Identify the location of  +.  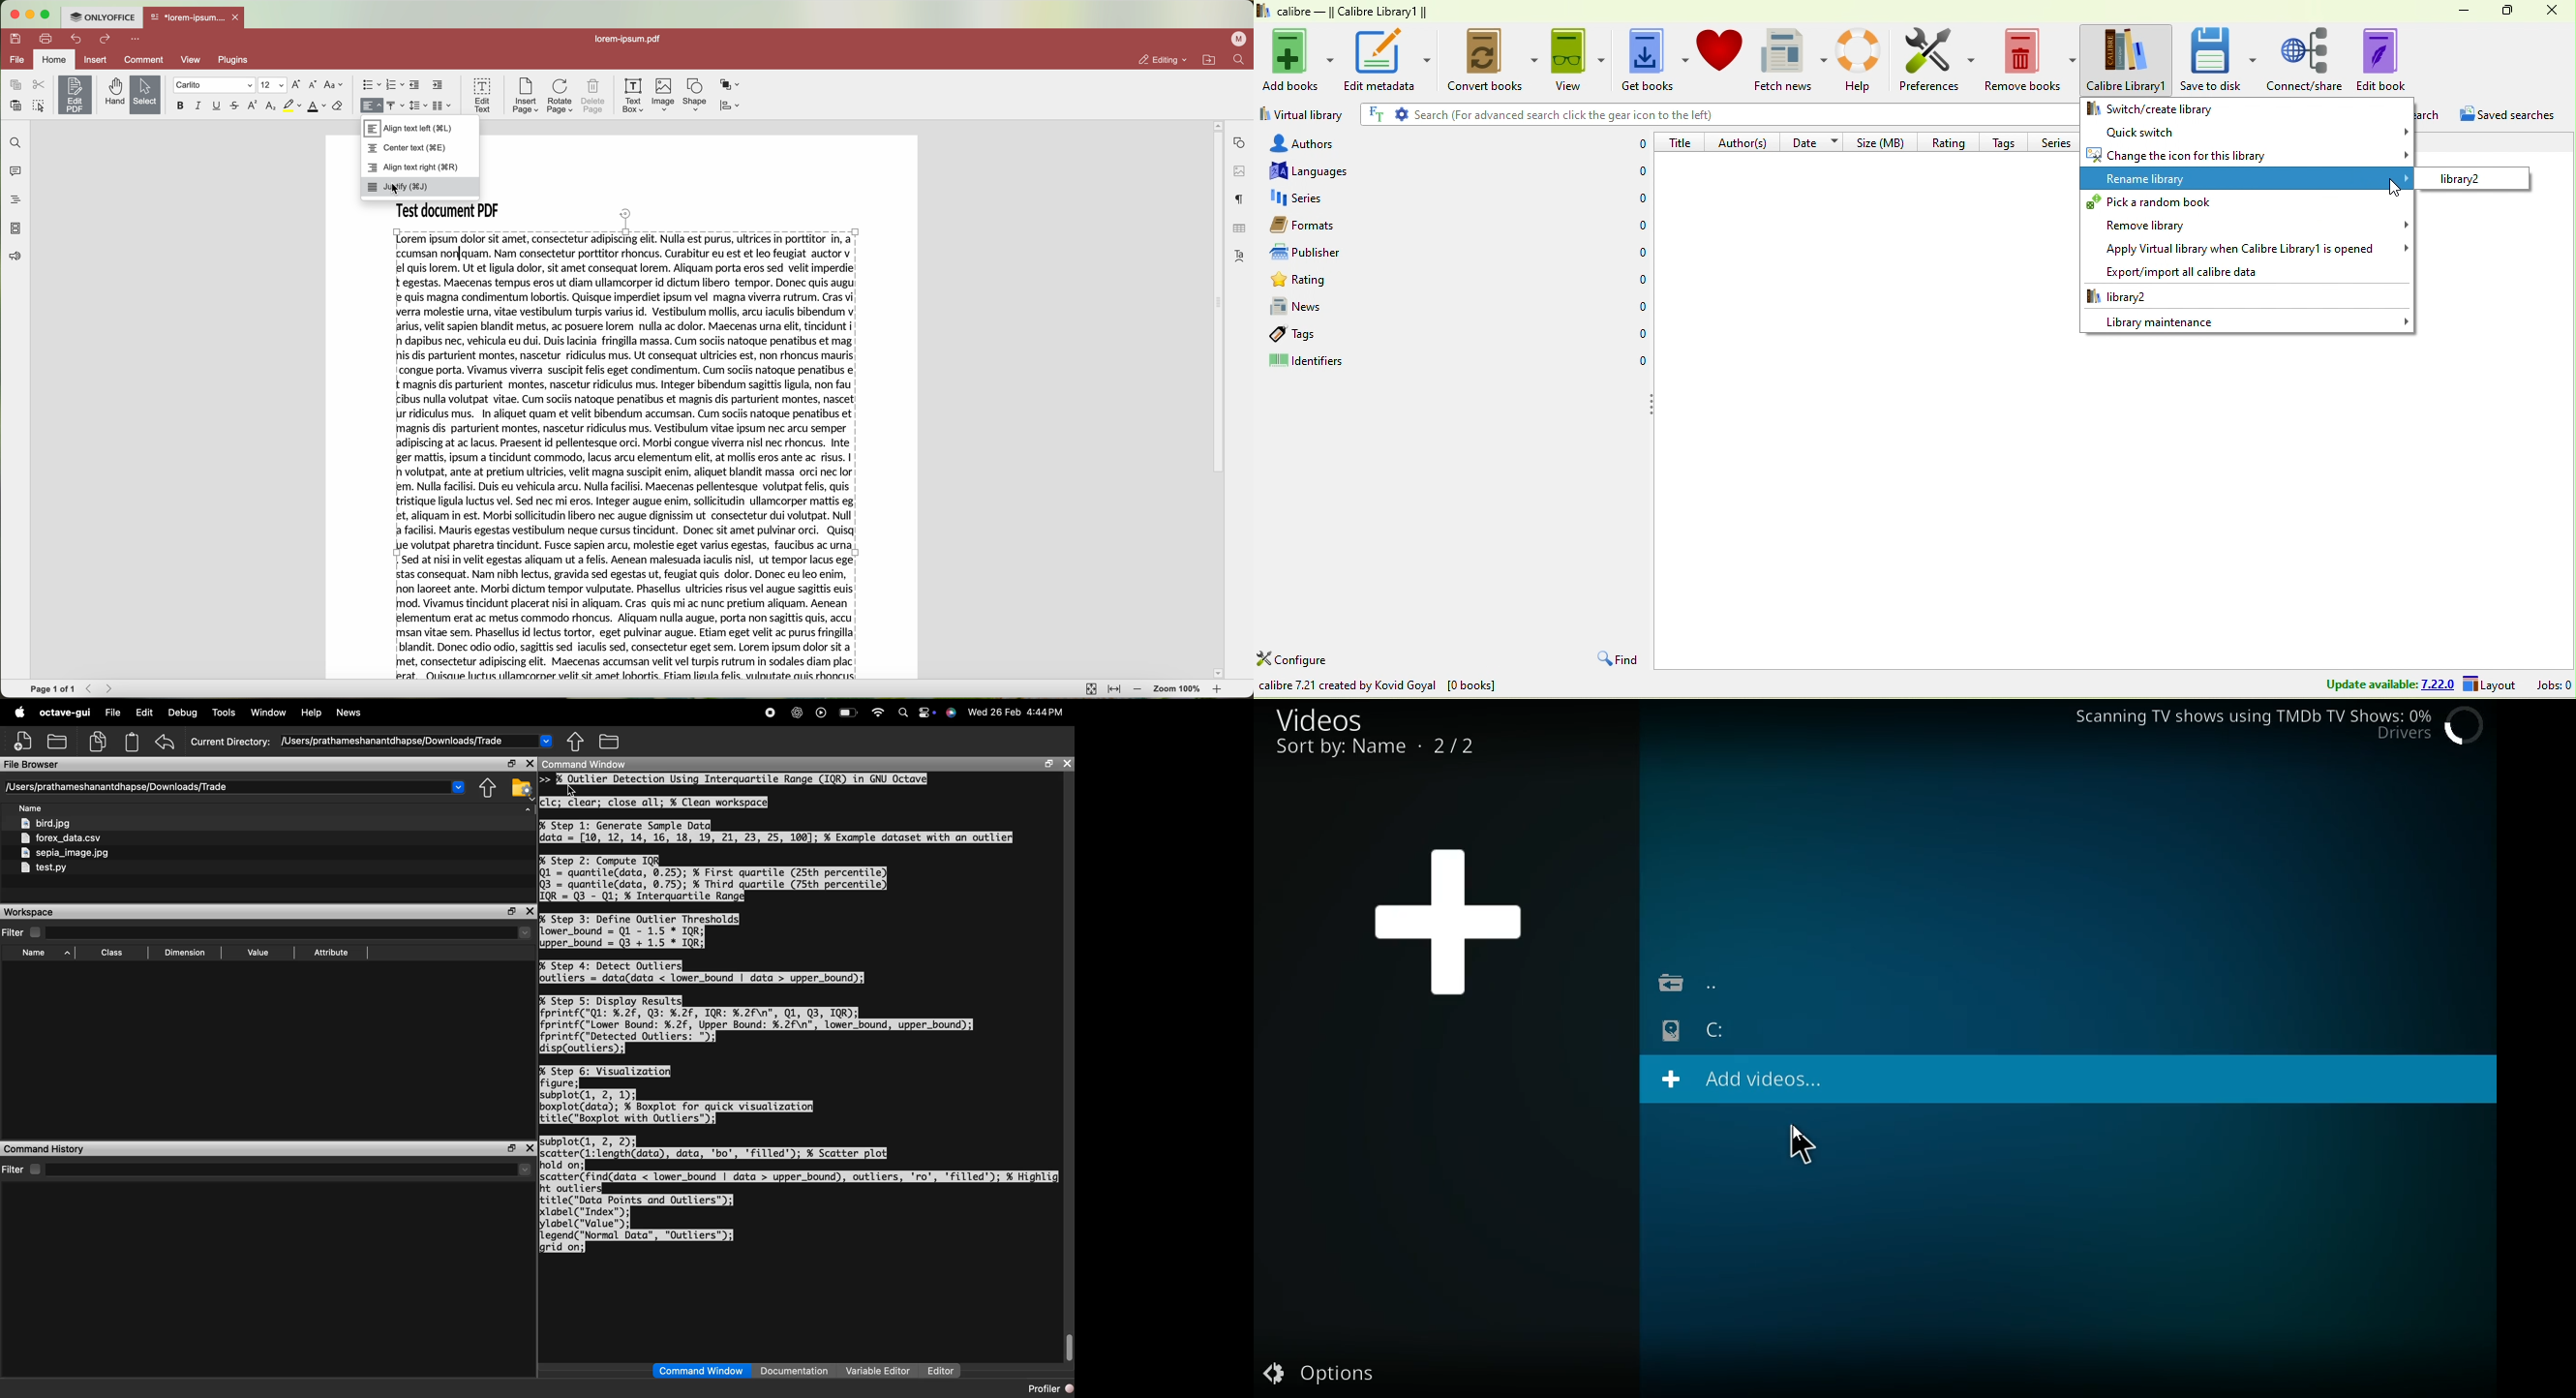
(1451, 915).